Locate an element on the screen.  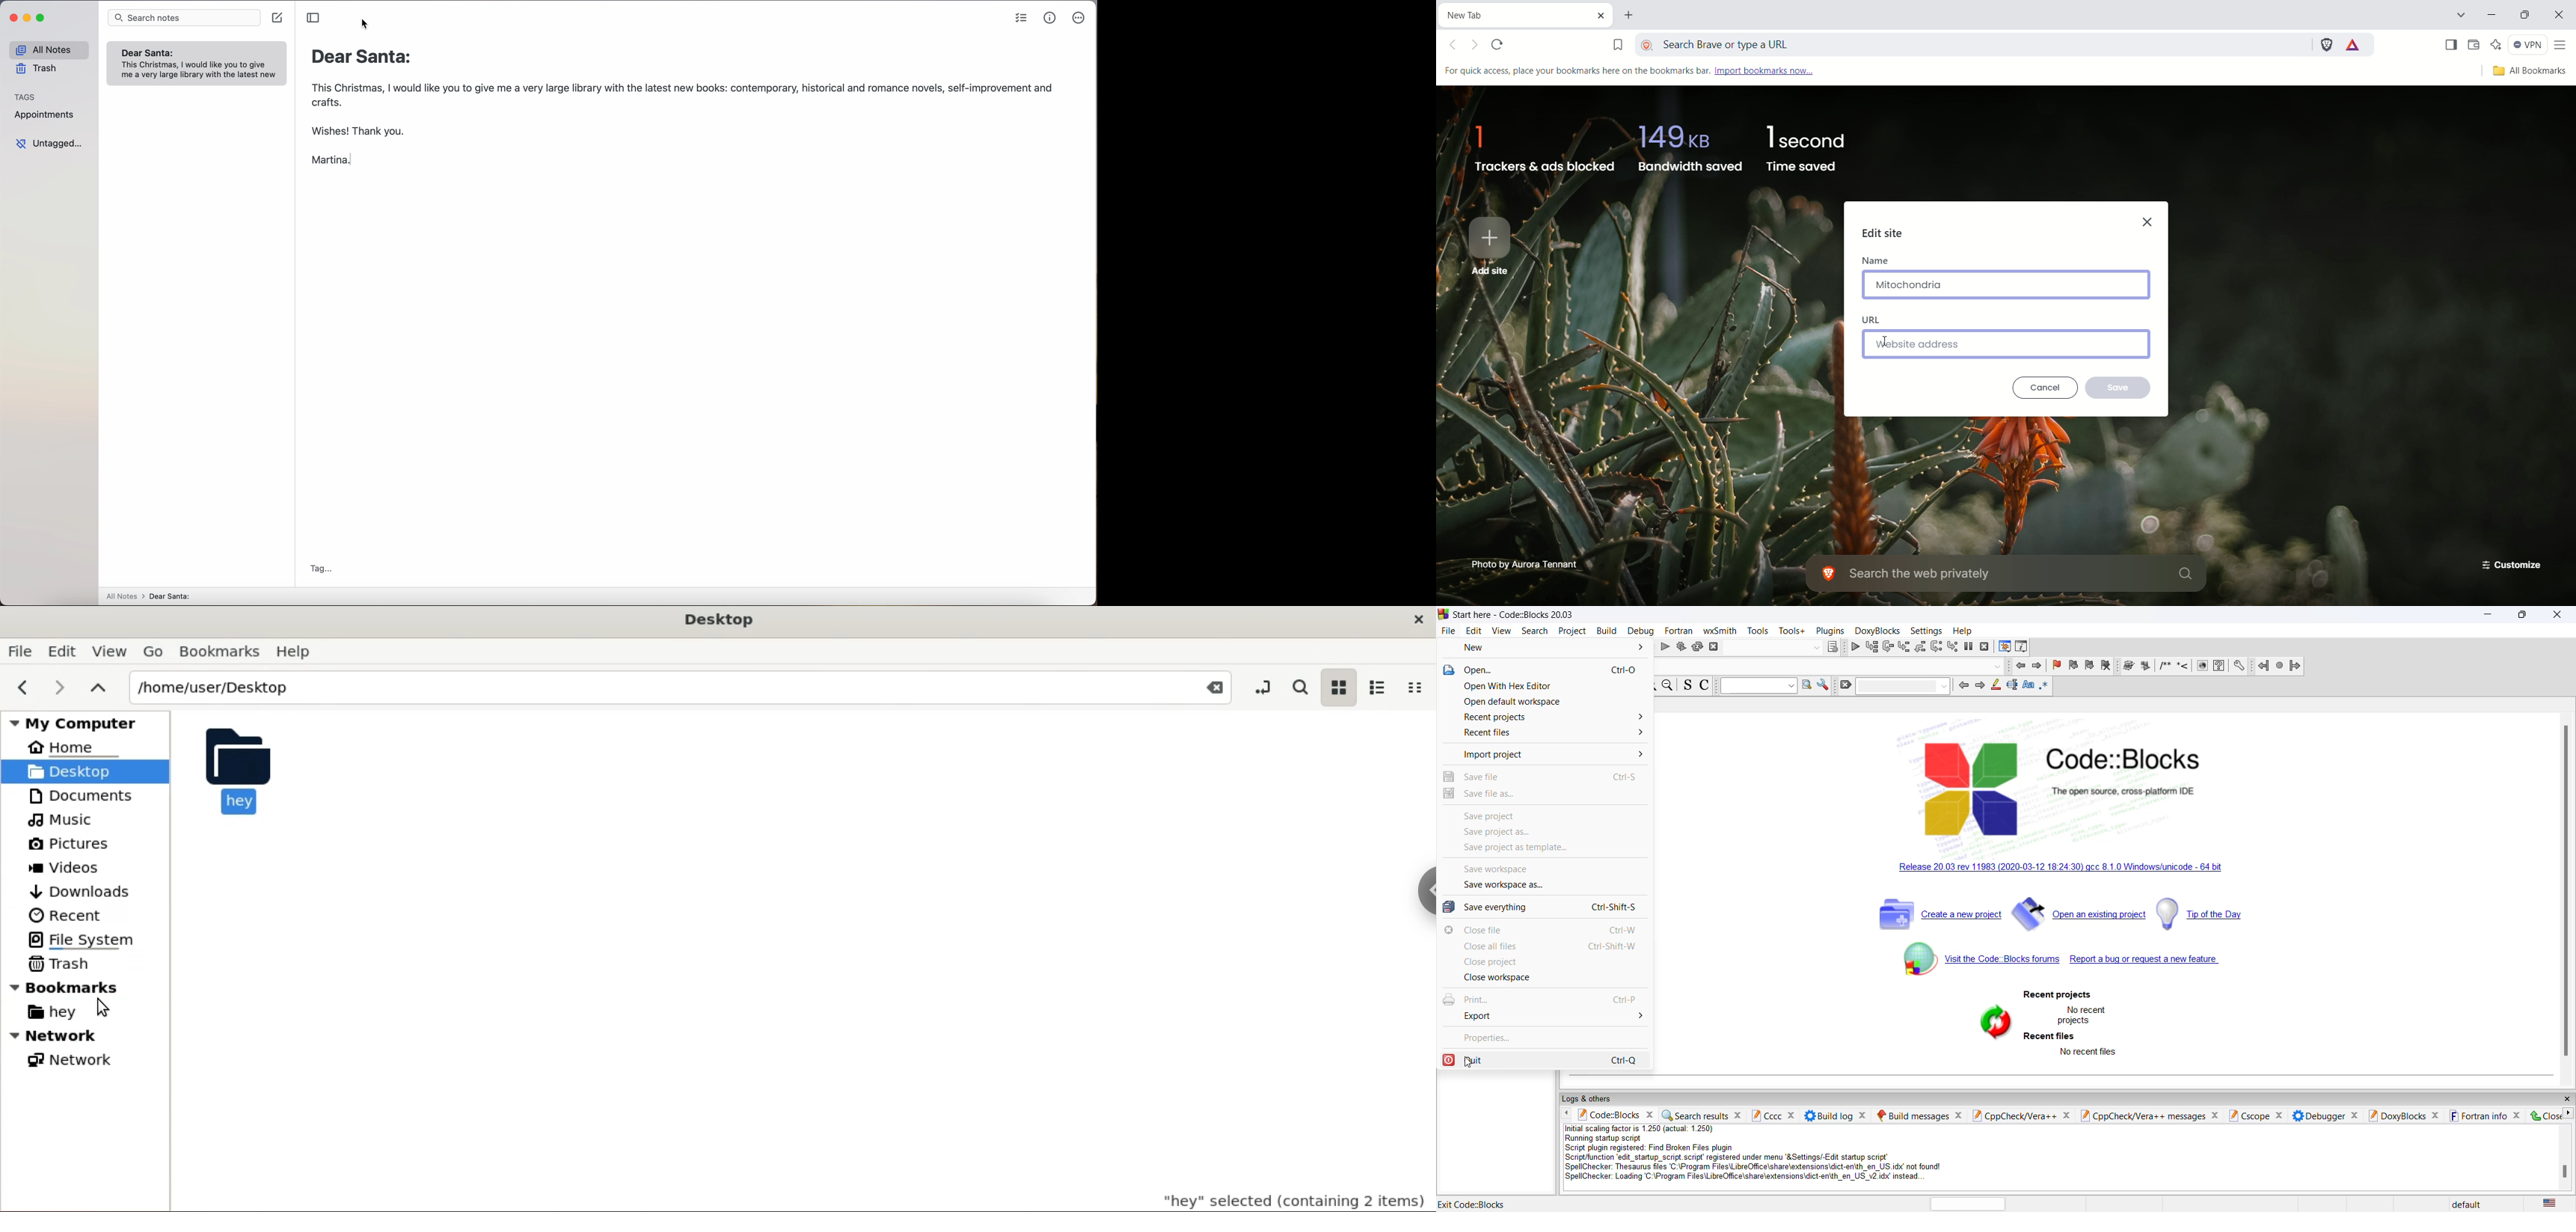
clear is located at coordinates (1845, 685).